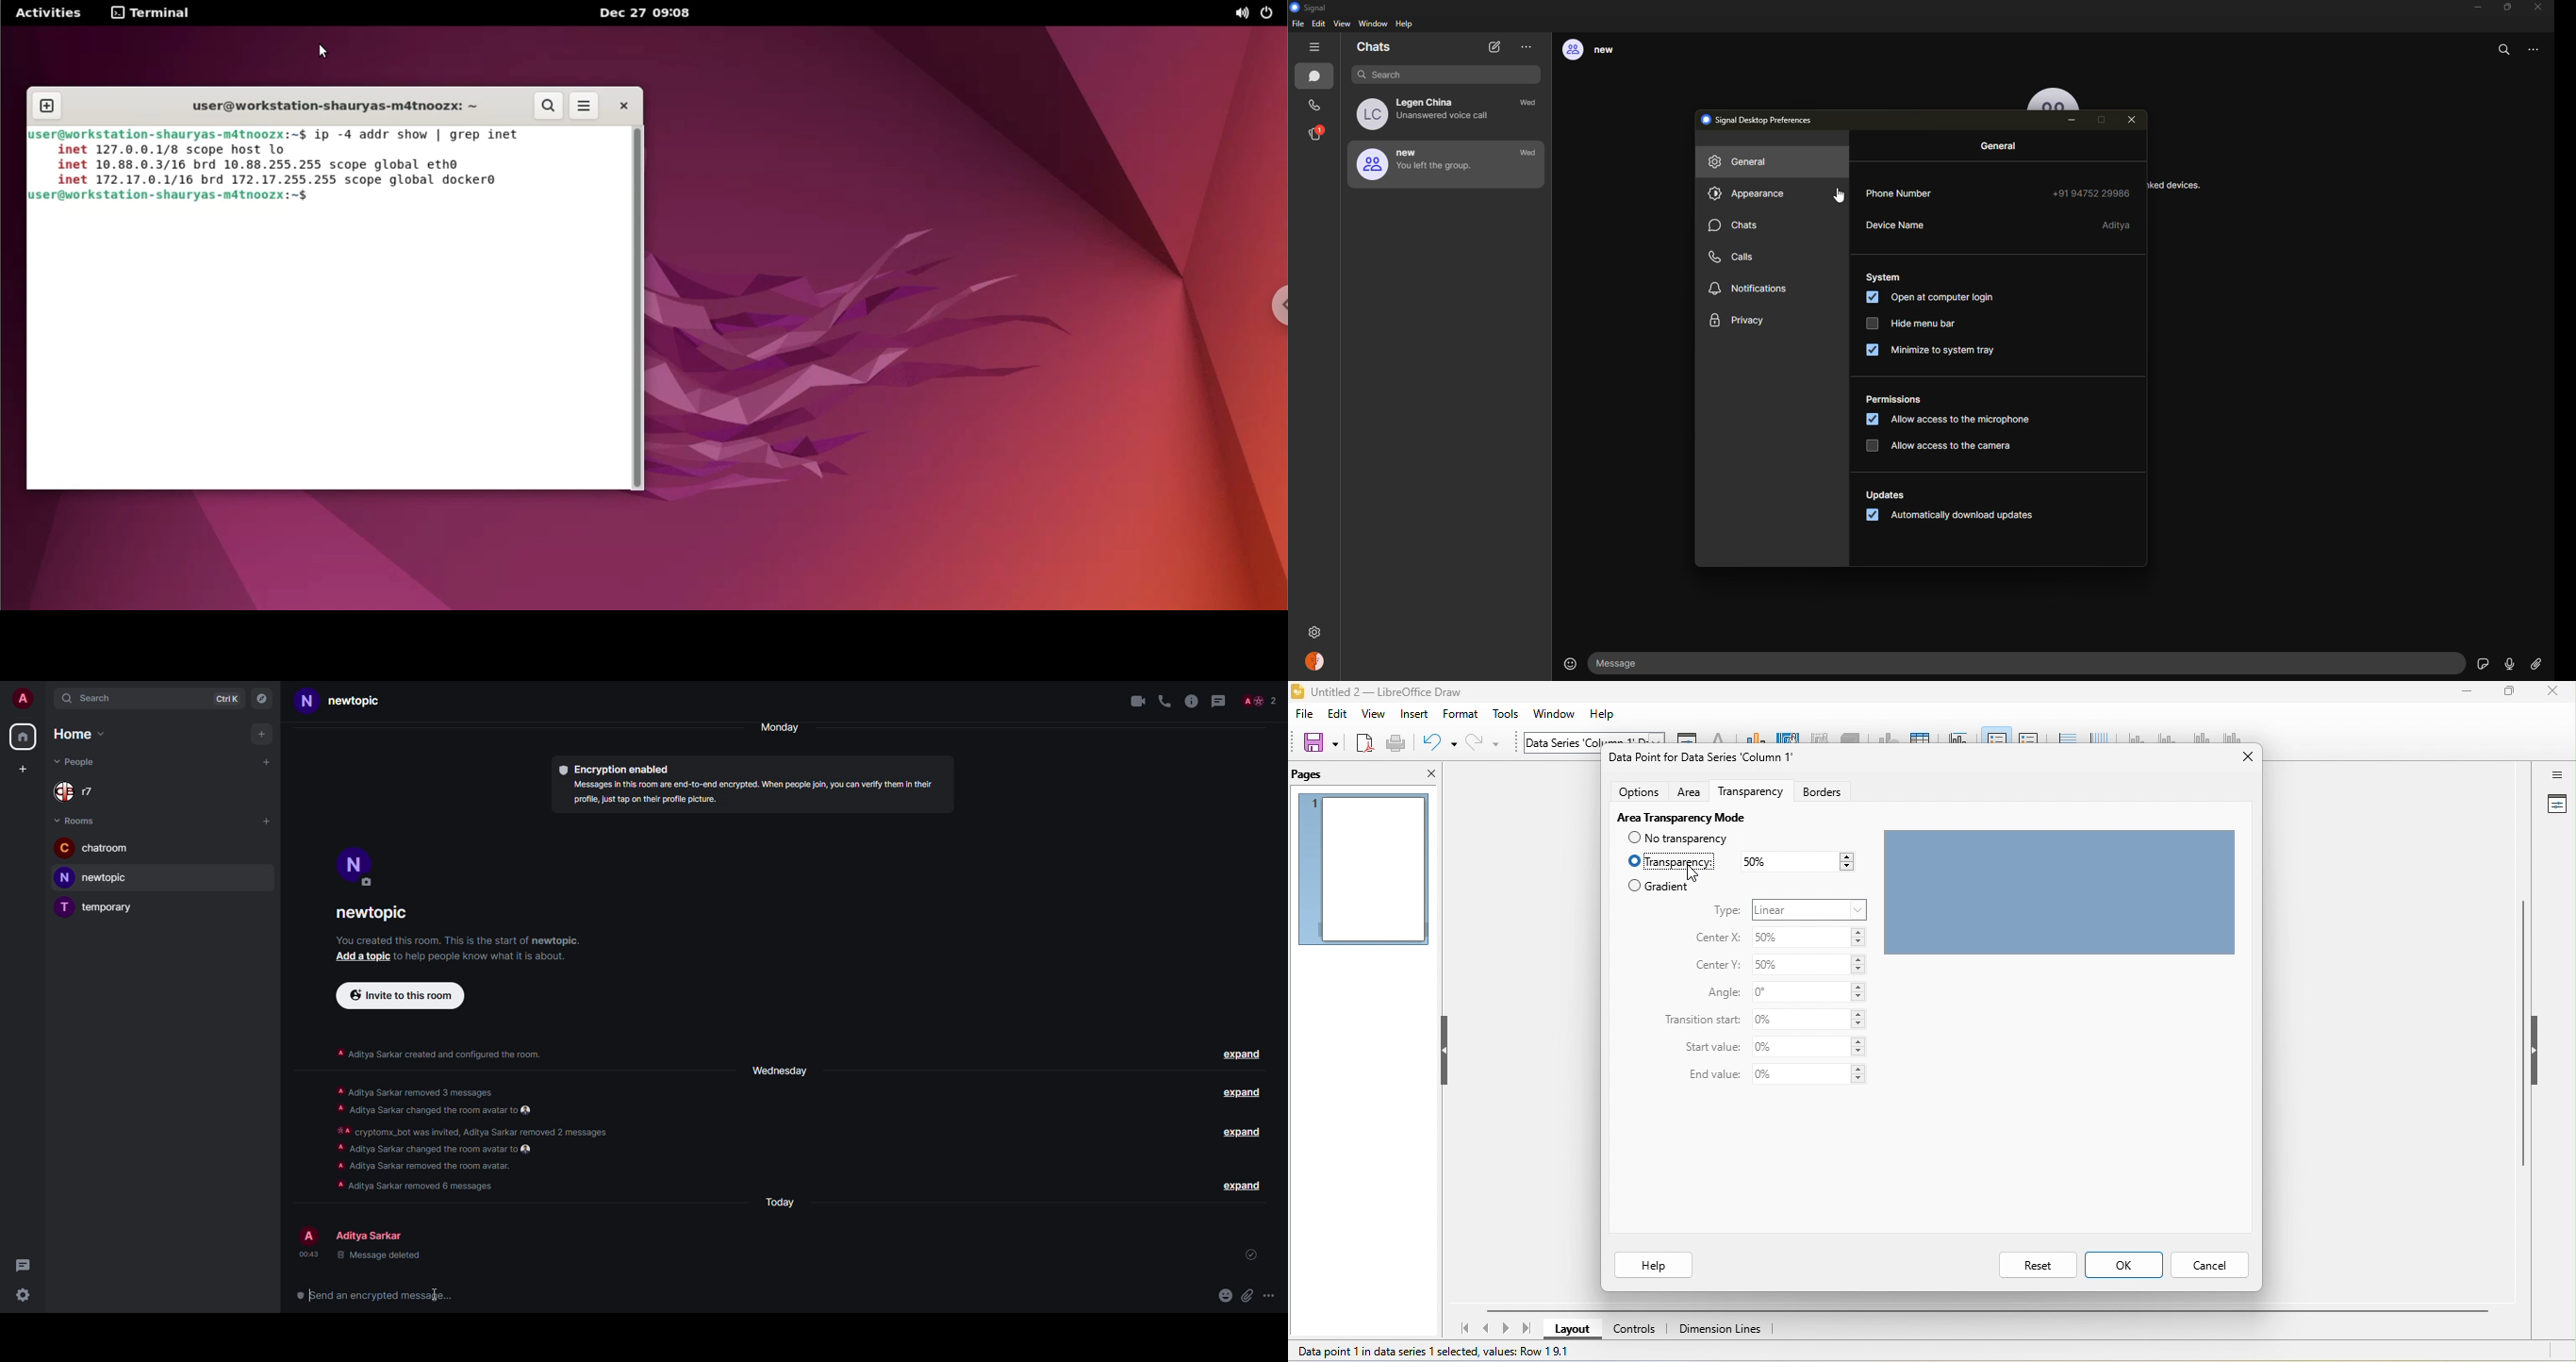  What do you see at coordinates (46, 105) in the screenshot?
I see `new tab` at bounding box center [46, 105].